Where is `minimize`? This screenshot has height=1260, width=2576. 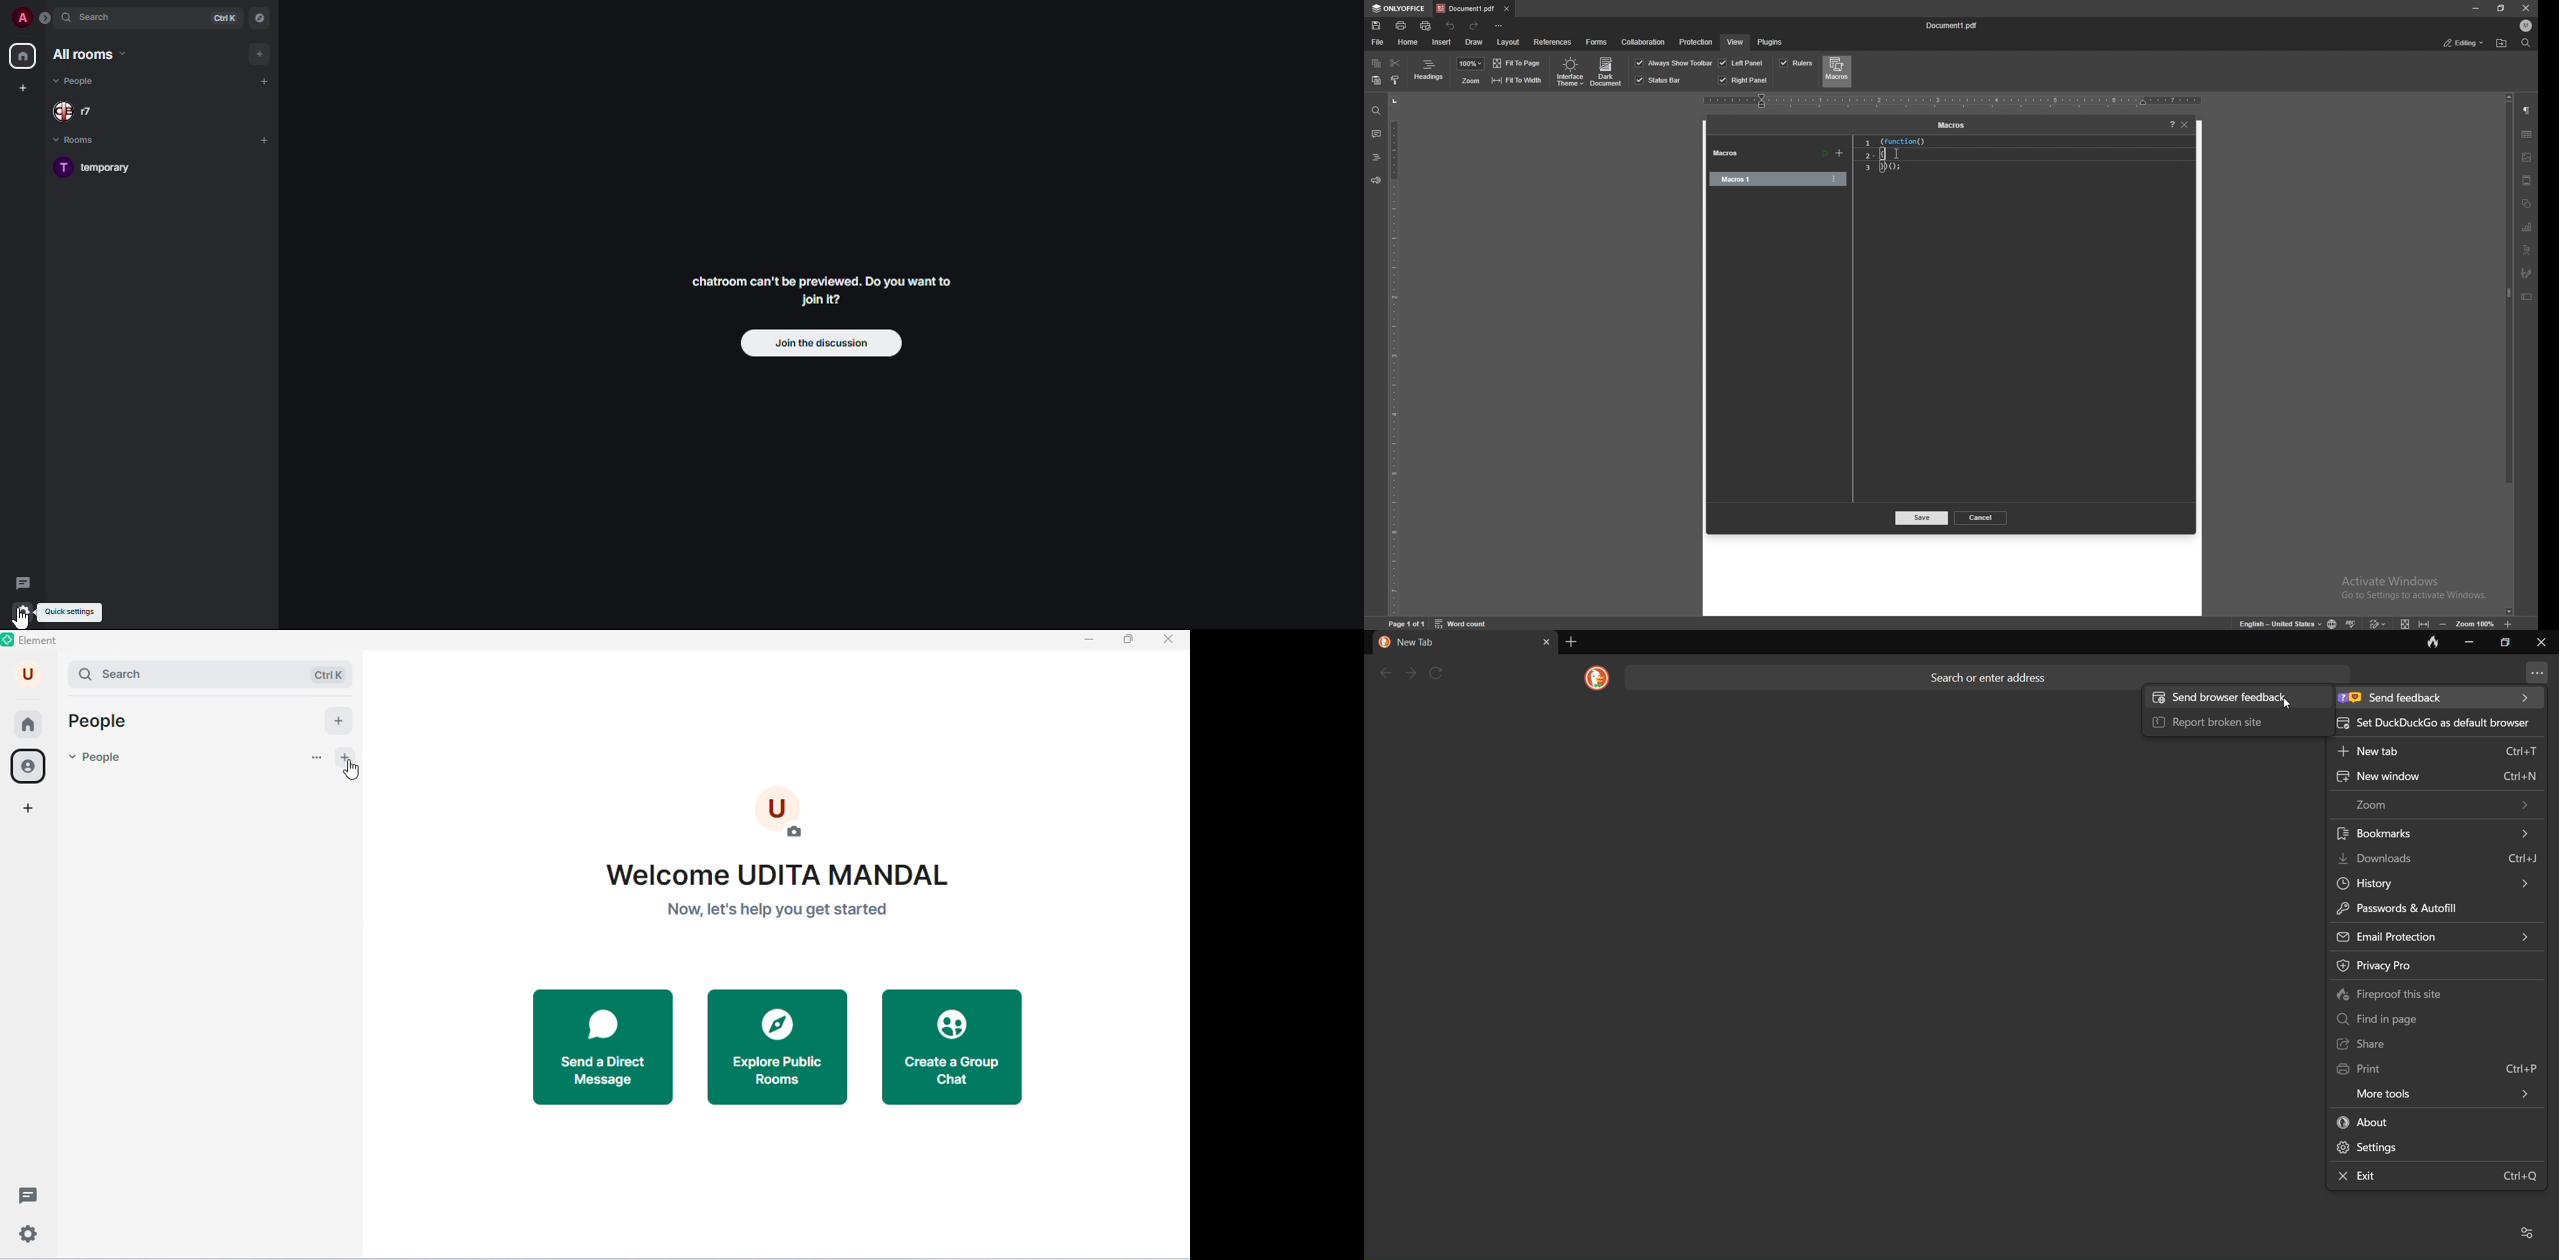 minimize is located at coordinates (2468, 642).